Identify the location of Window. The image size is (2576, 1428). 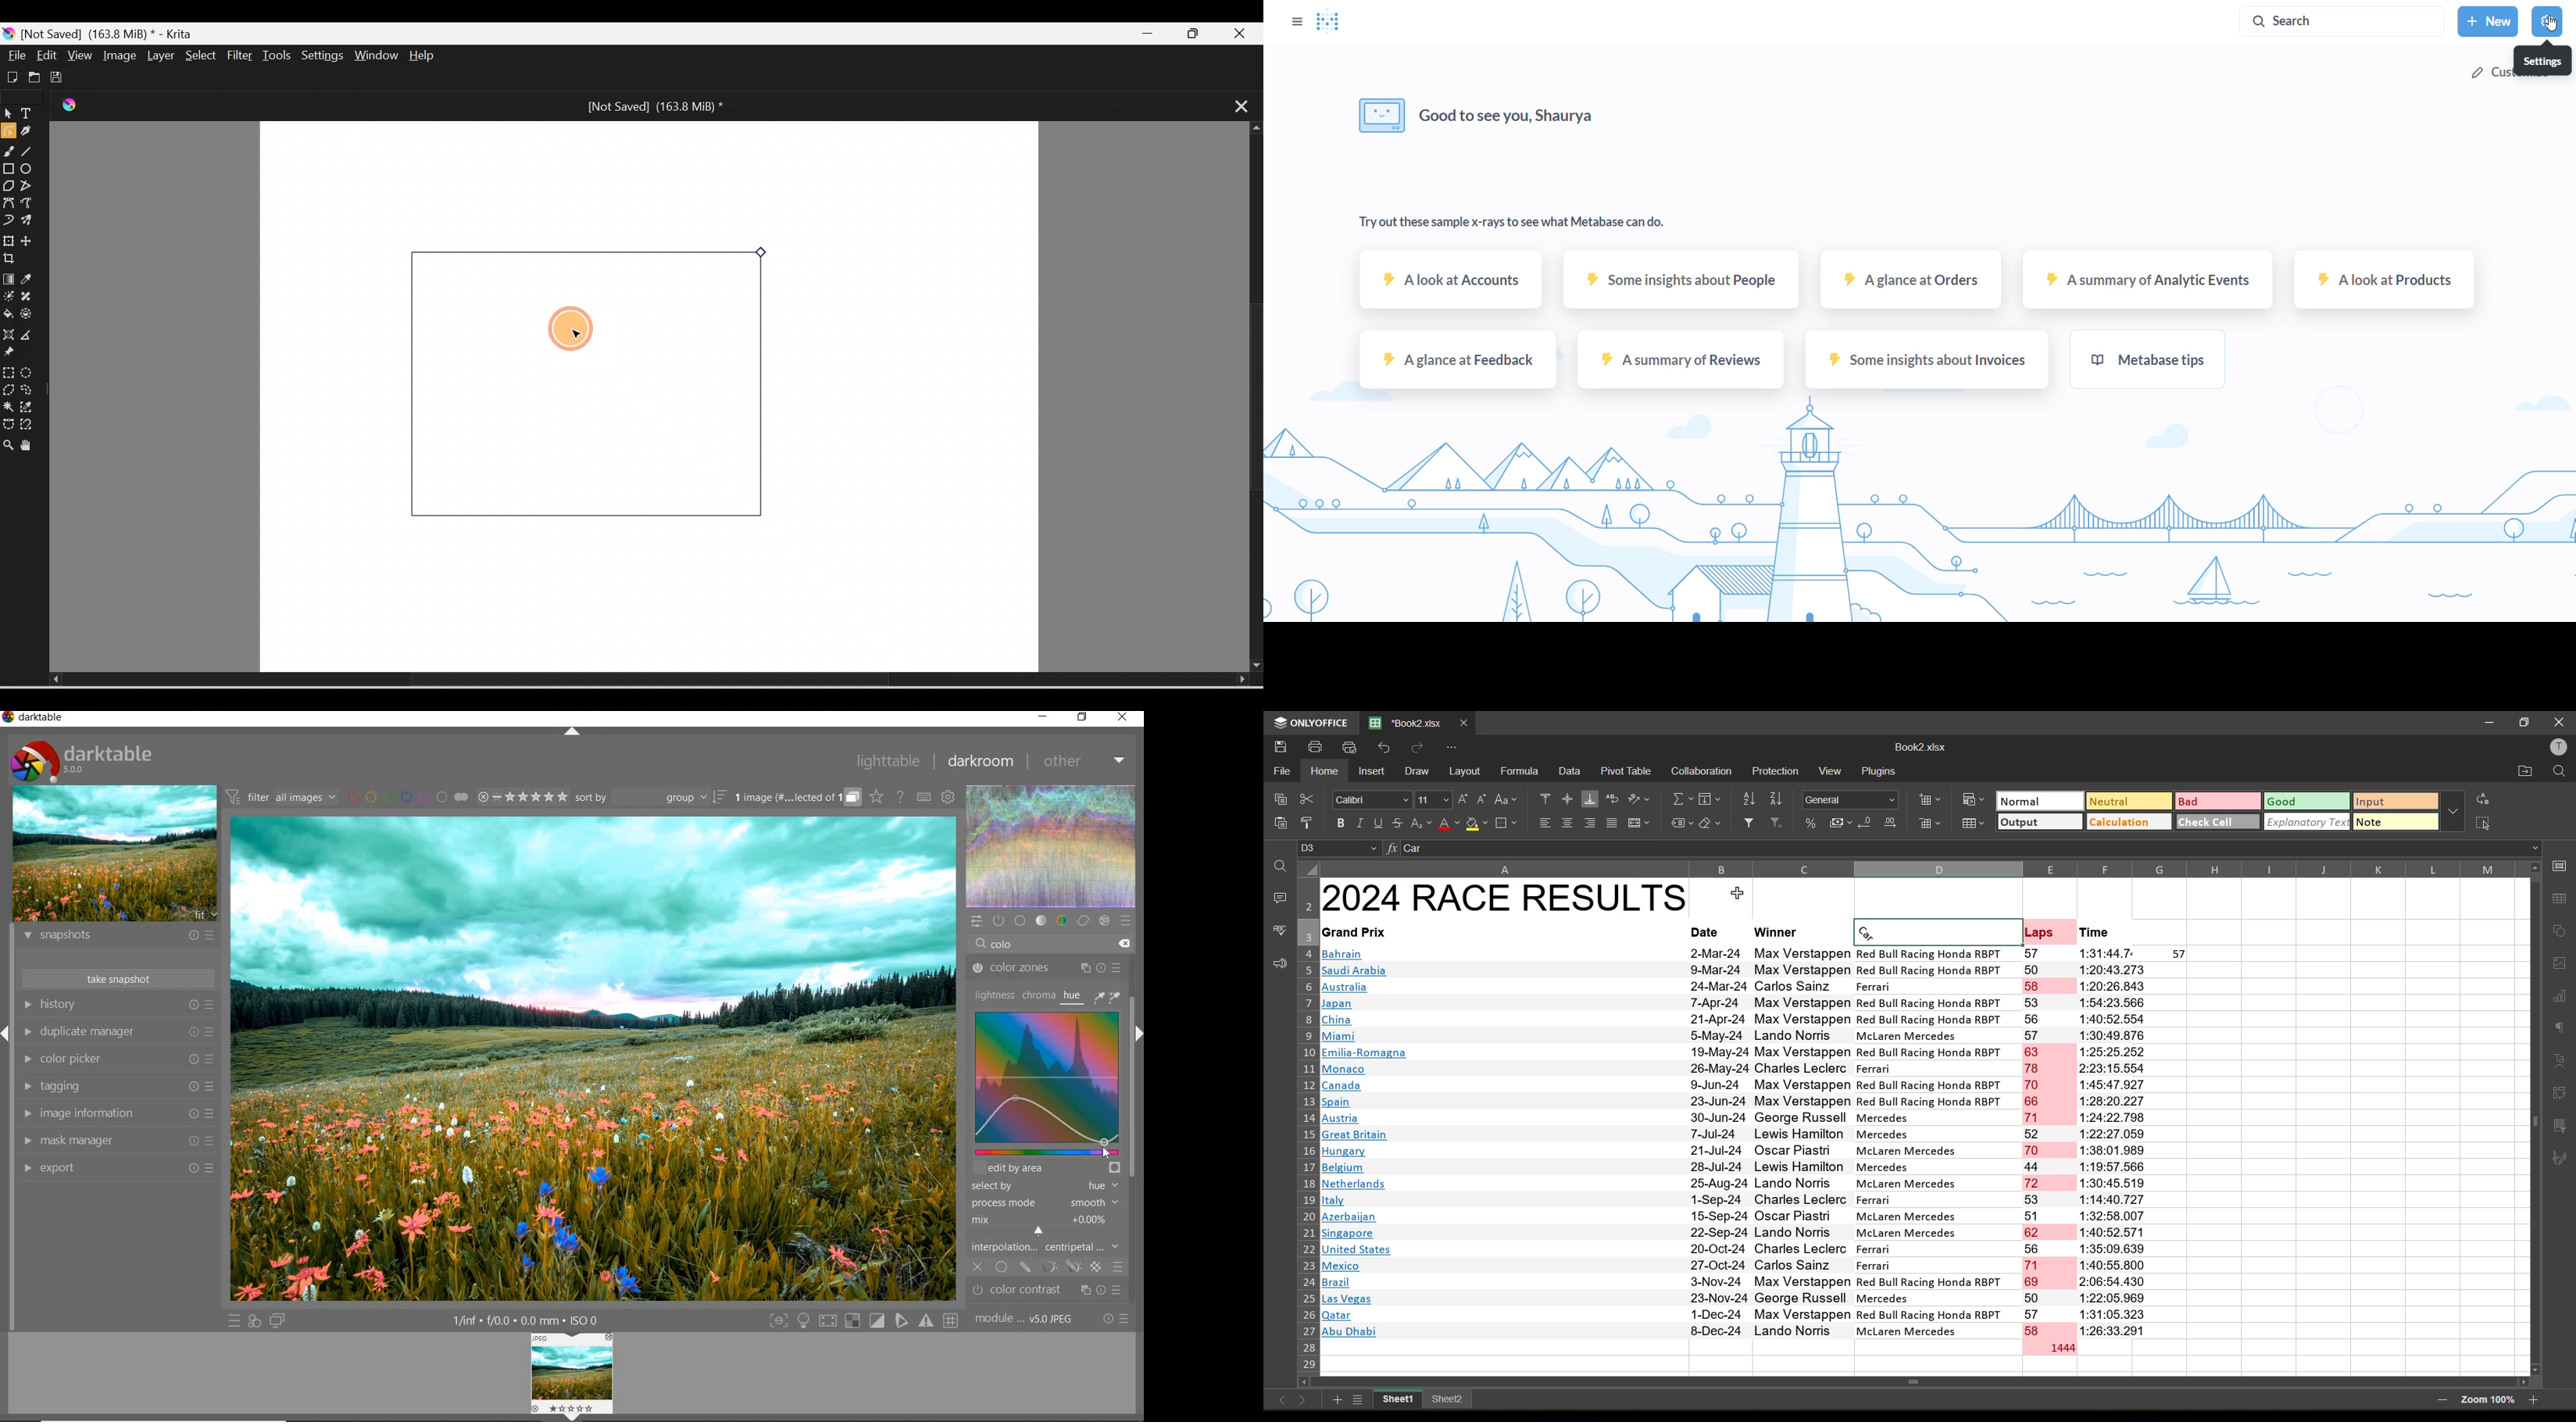
(379, 57).